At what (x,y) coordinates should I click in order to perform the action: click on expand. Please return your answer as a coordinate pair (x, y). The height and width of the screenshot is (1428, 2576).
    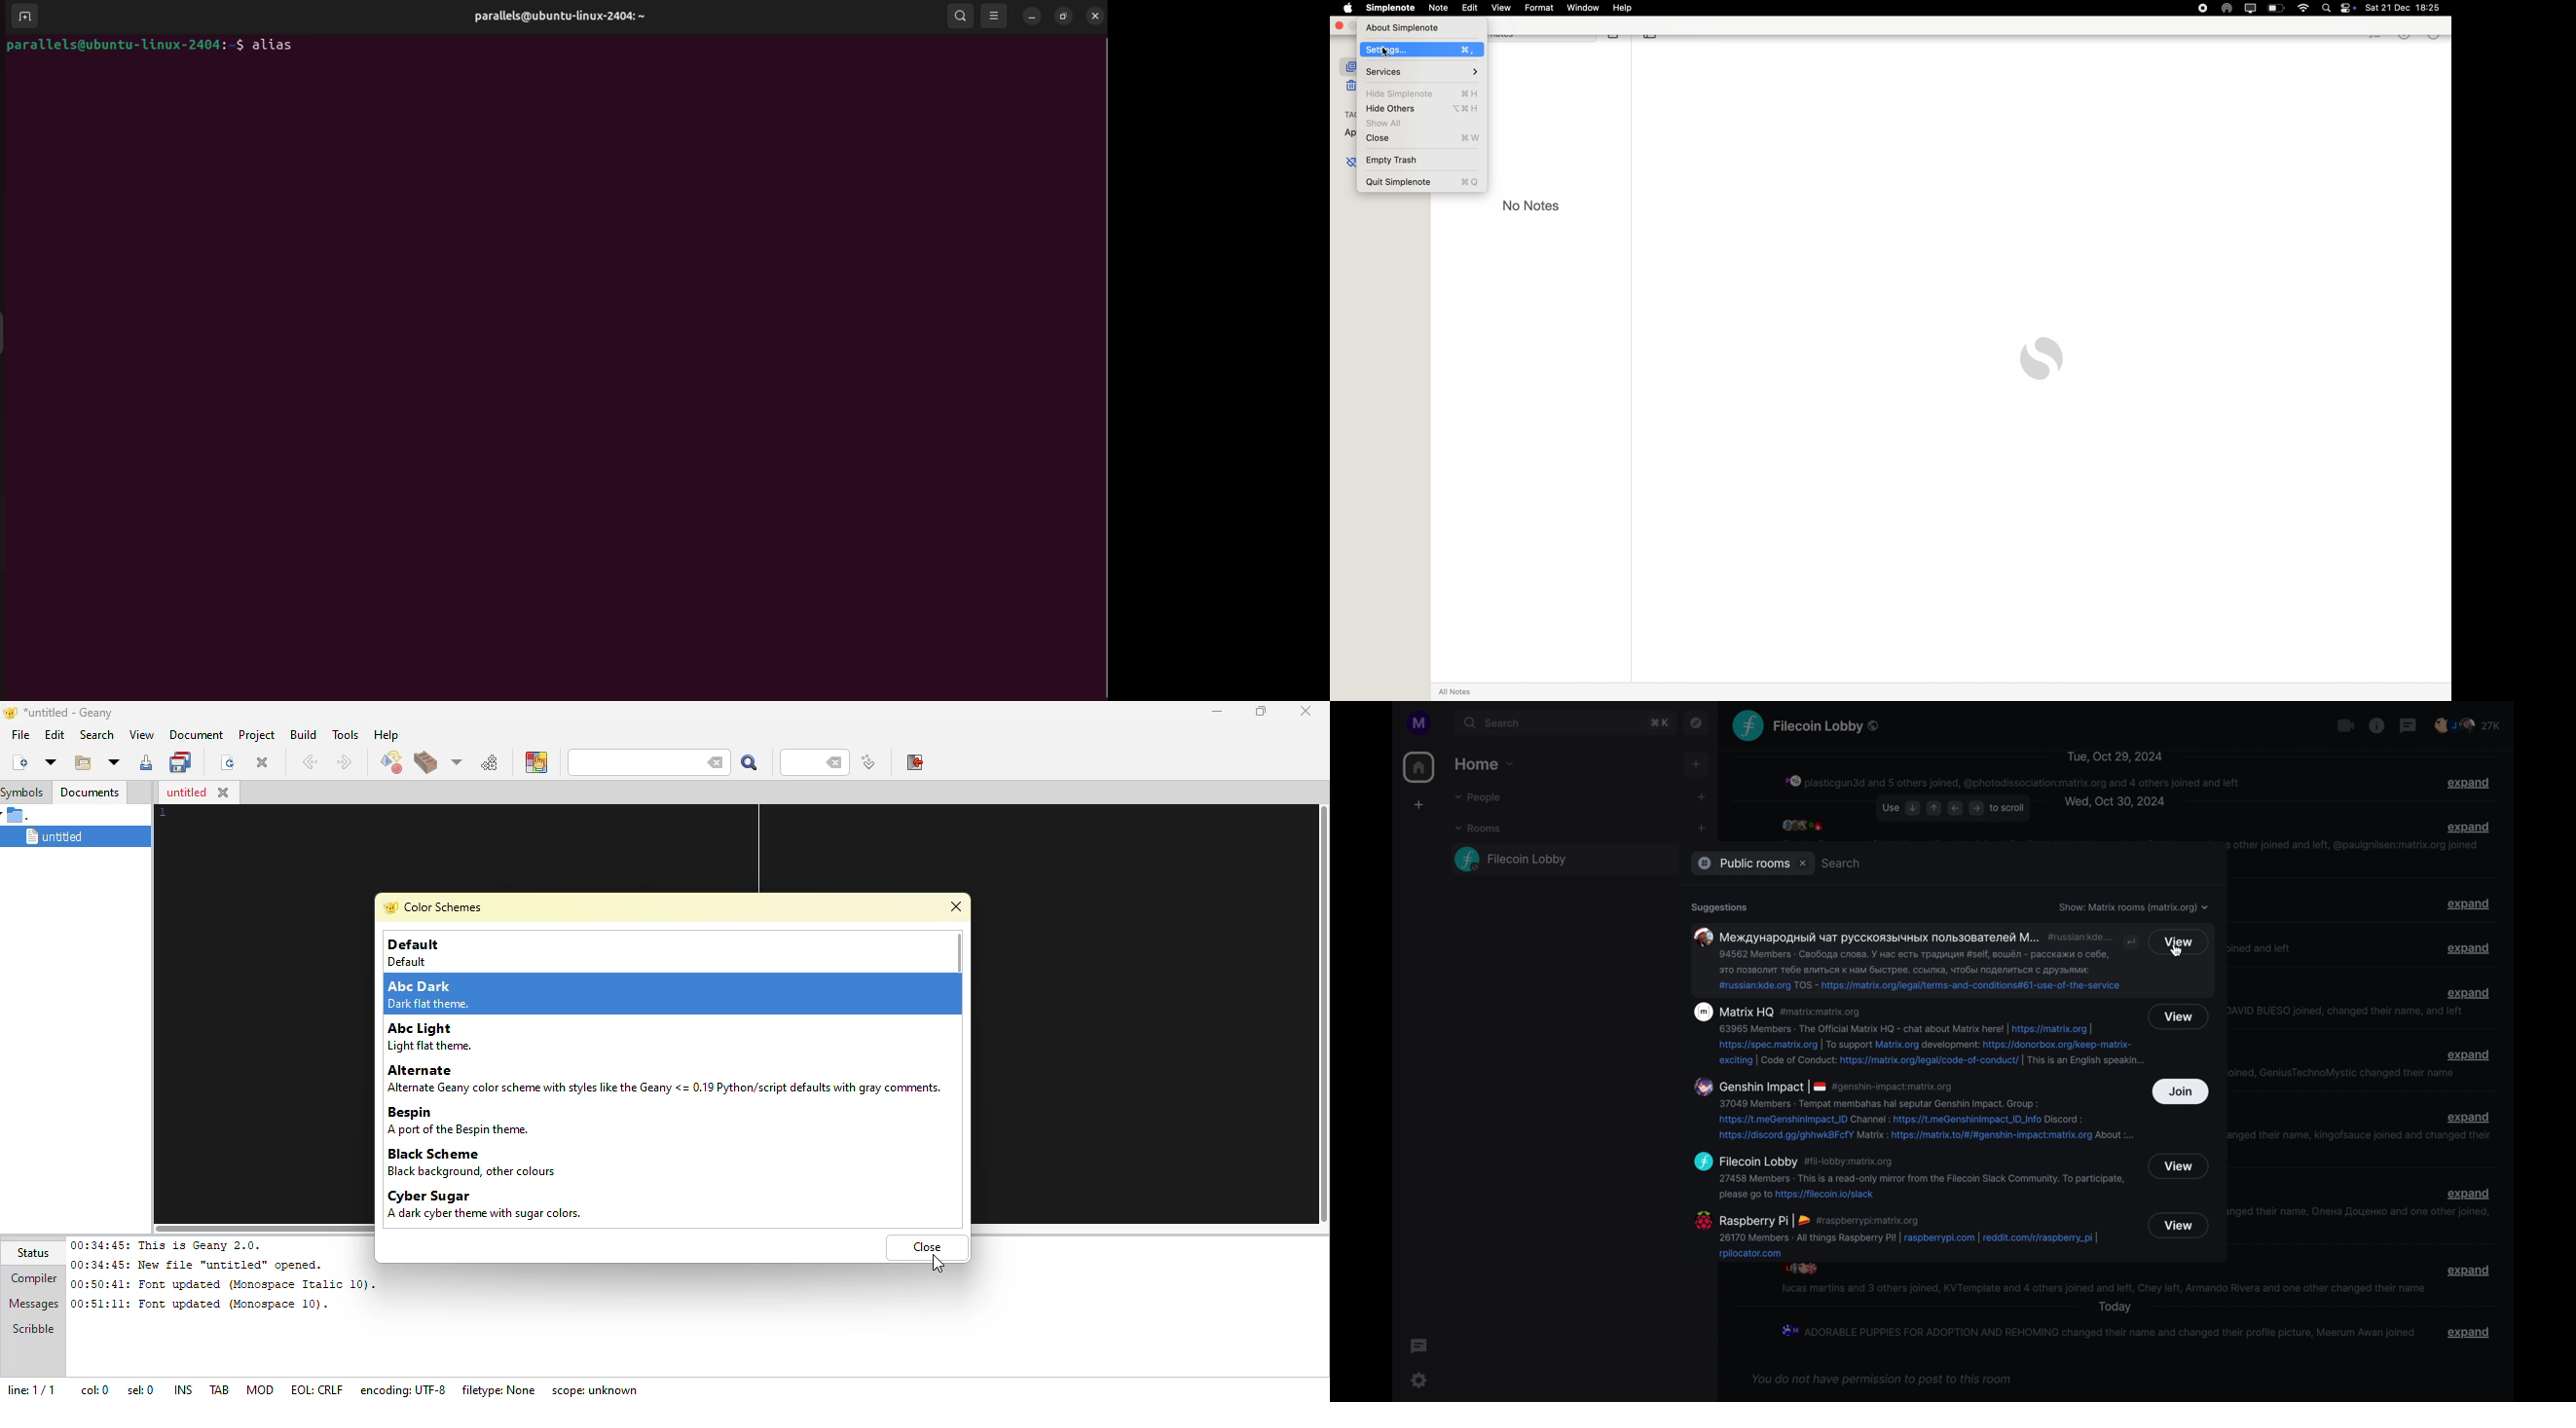
    Looking at the image, I should click on (2470, 826).